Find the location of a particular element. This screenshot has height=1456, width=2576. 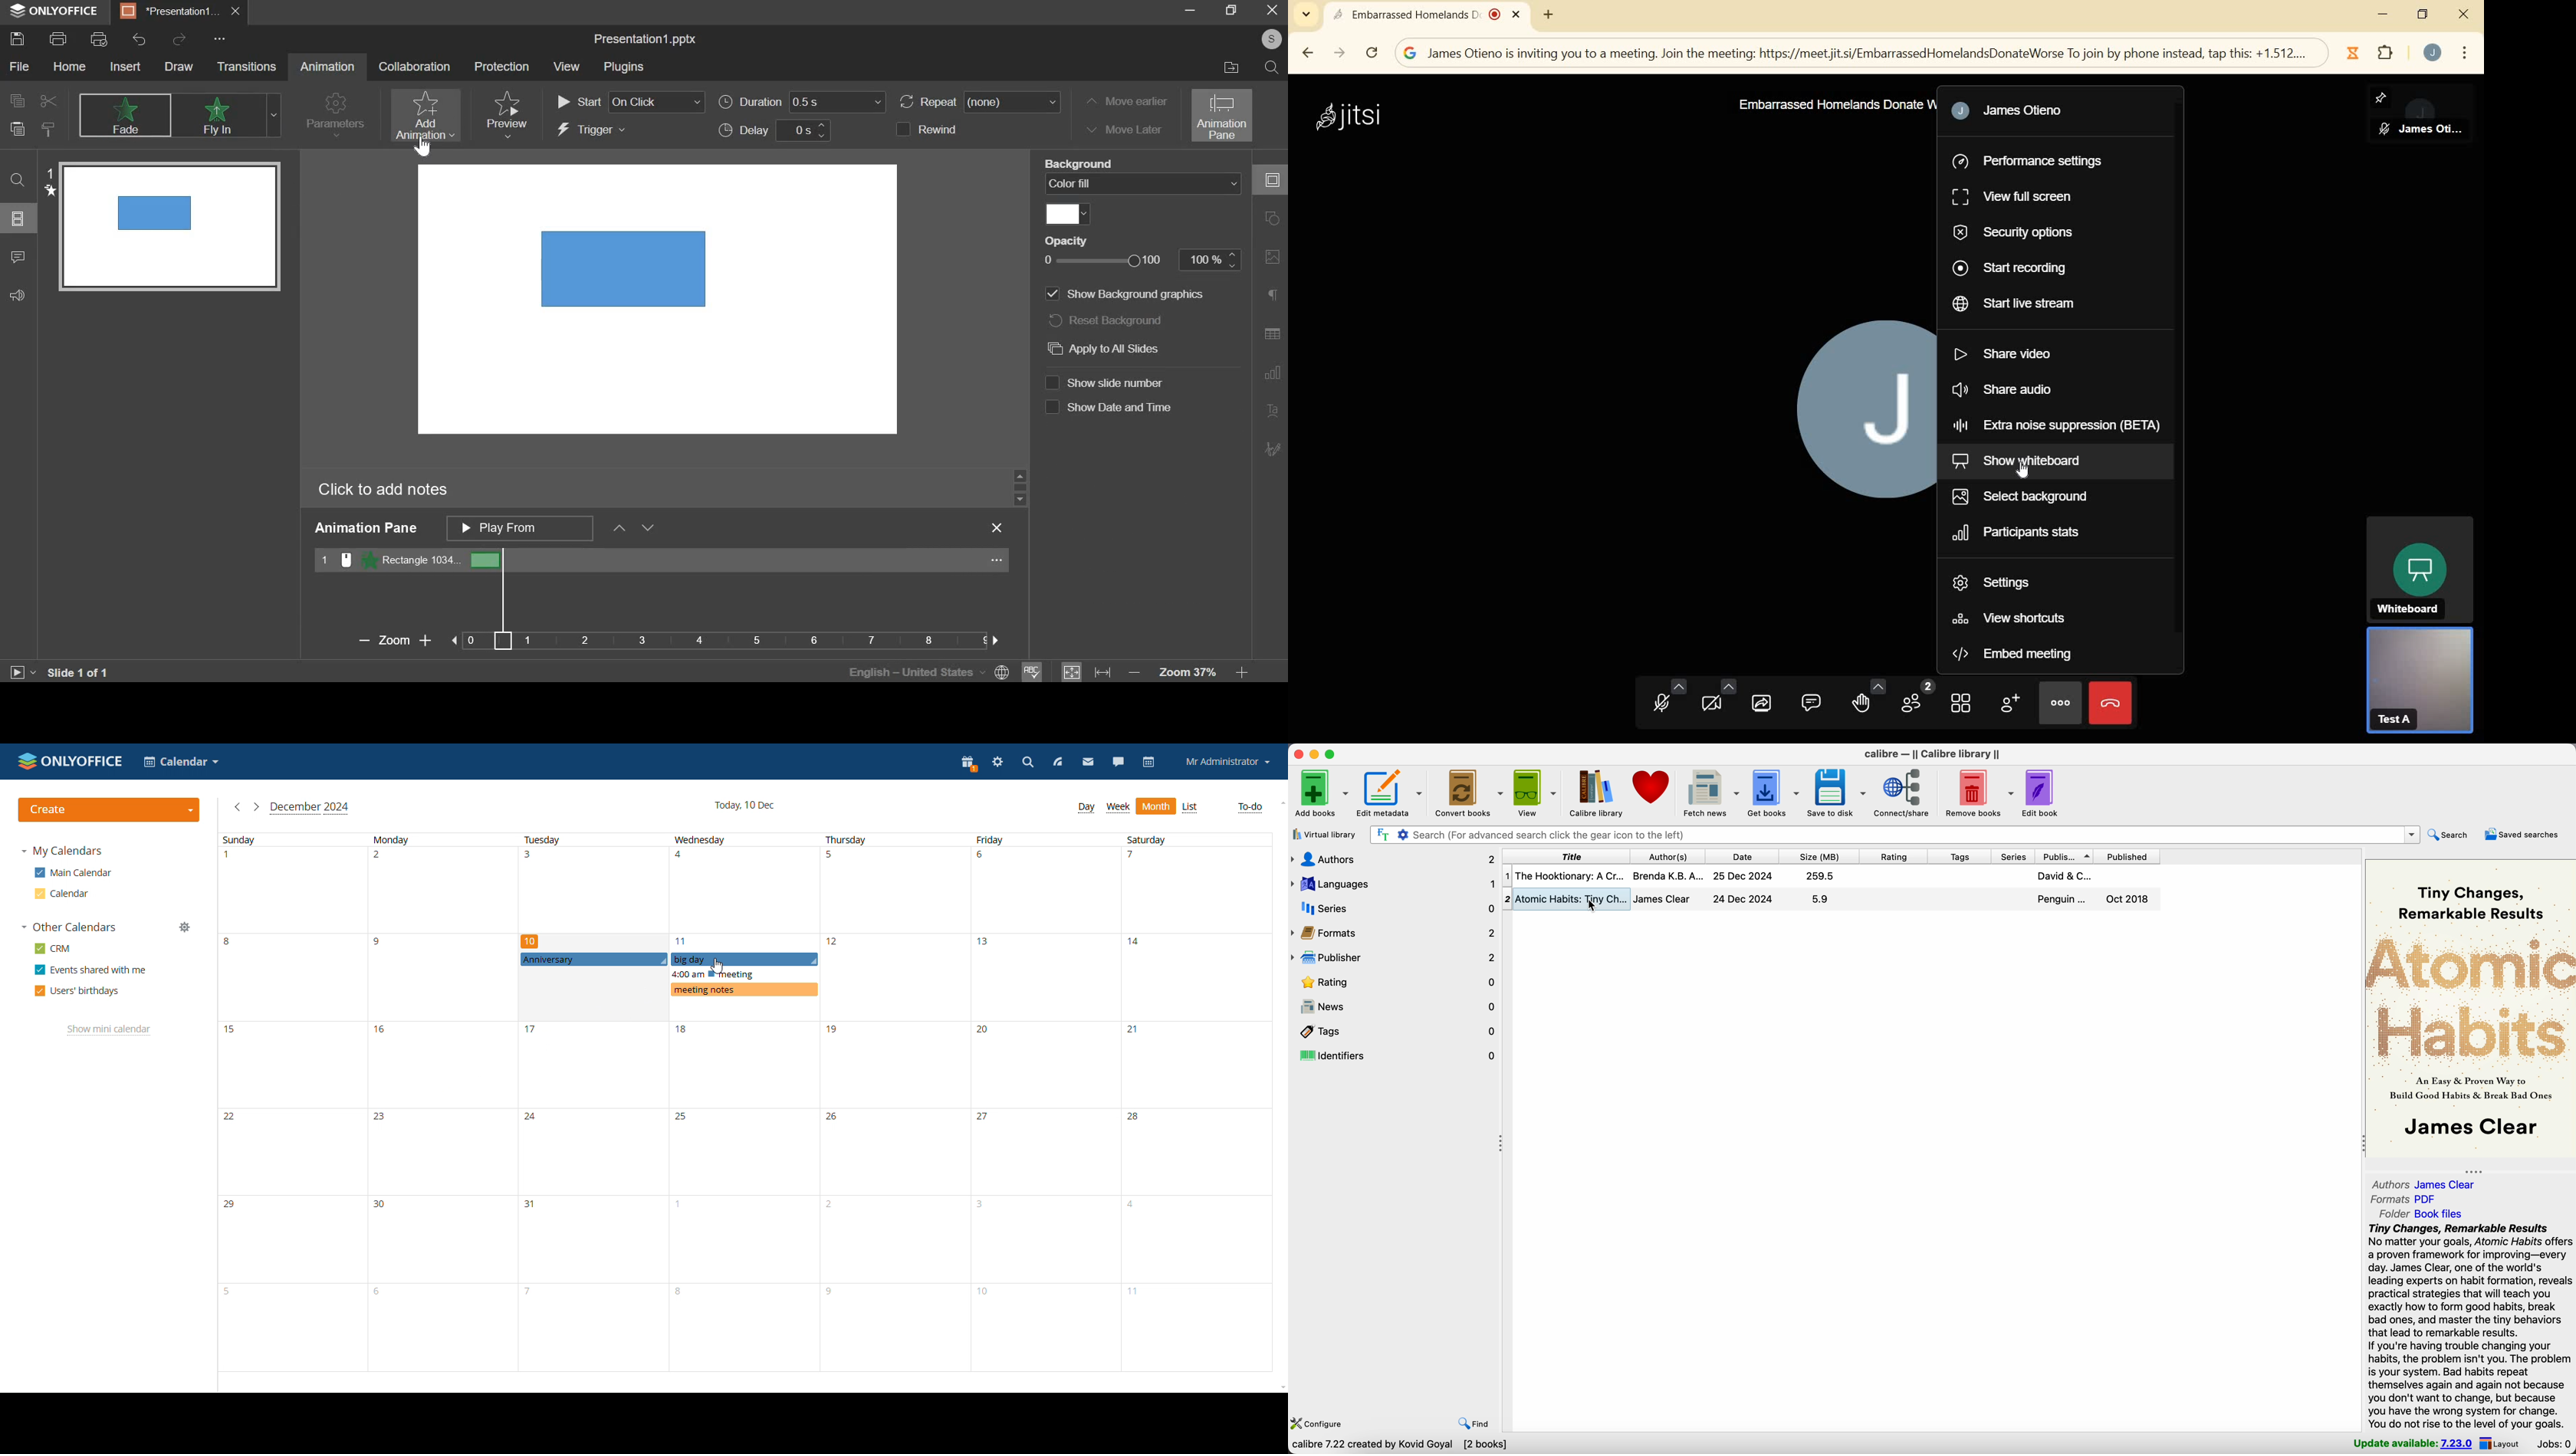

preview is located at coordinates (508, 110).